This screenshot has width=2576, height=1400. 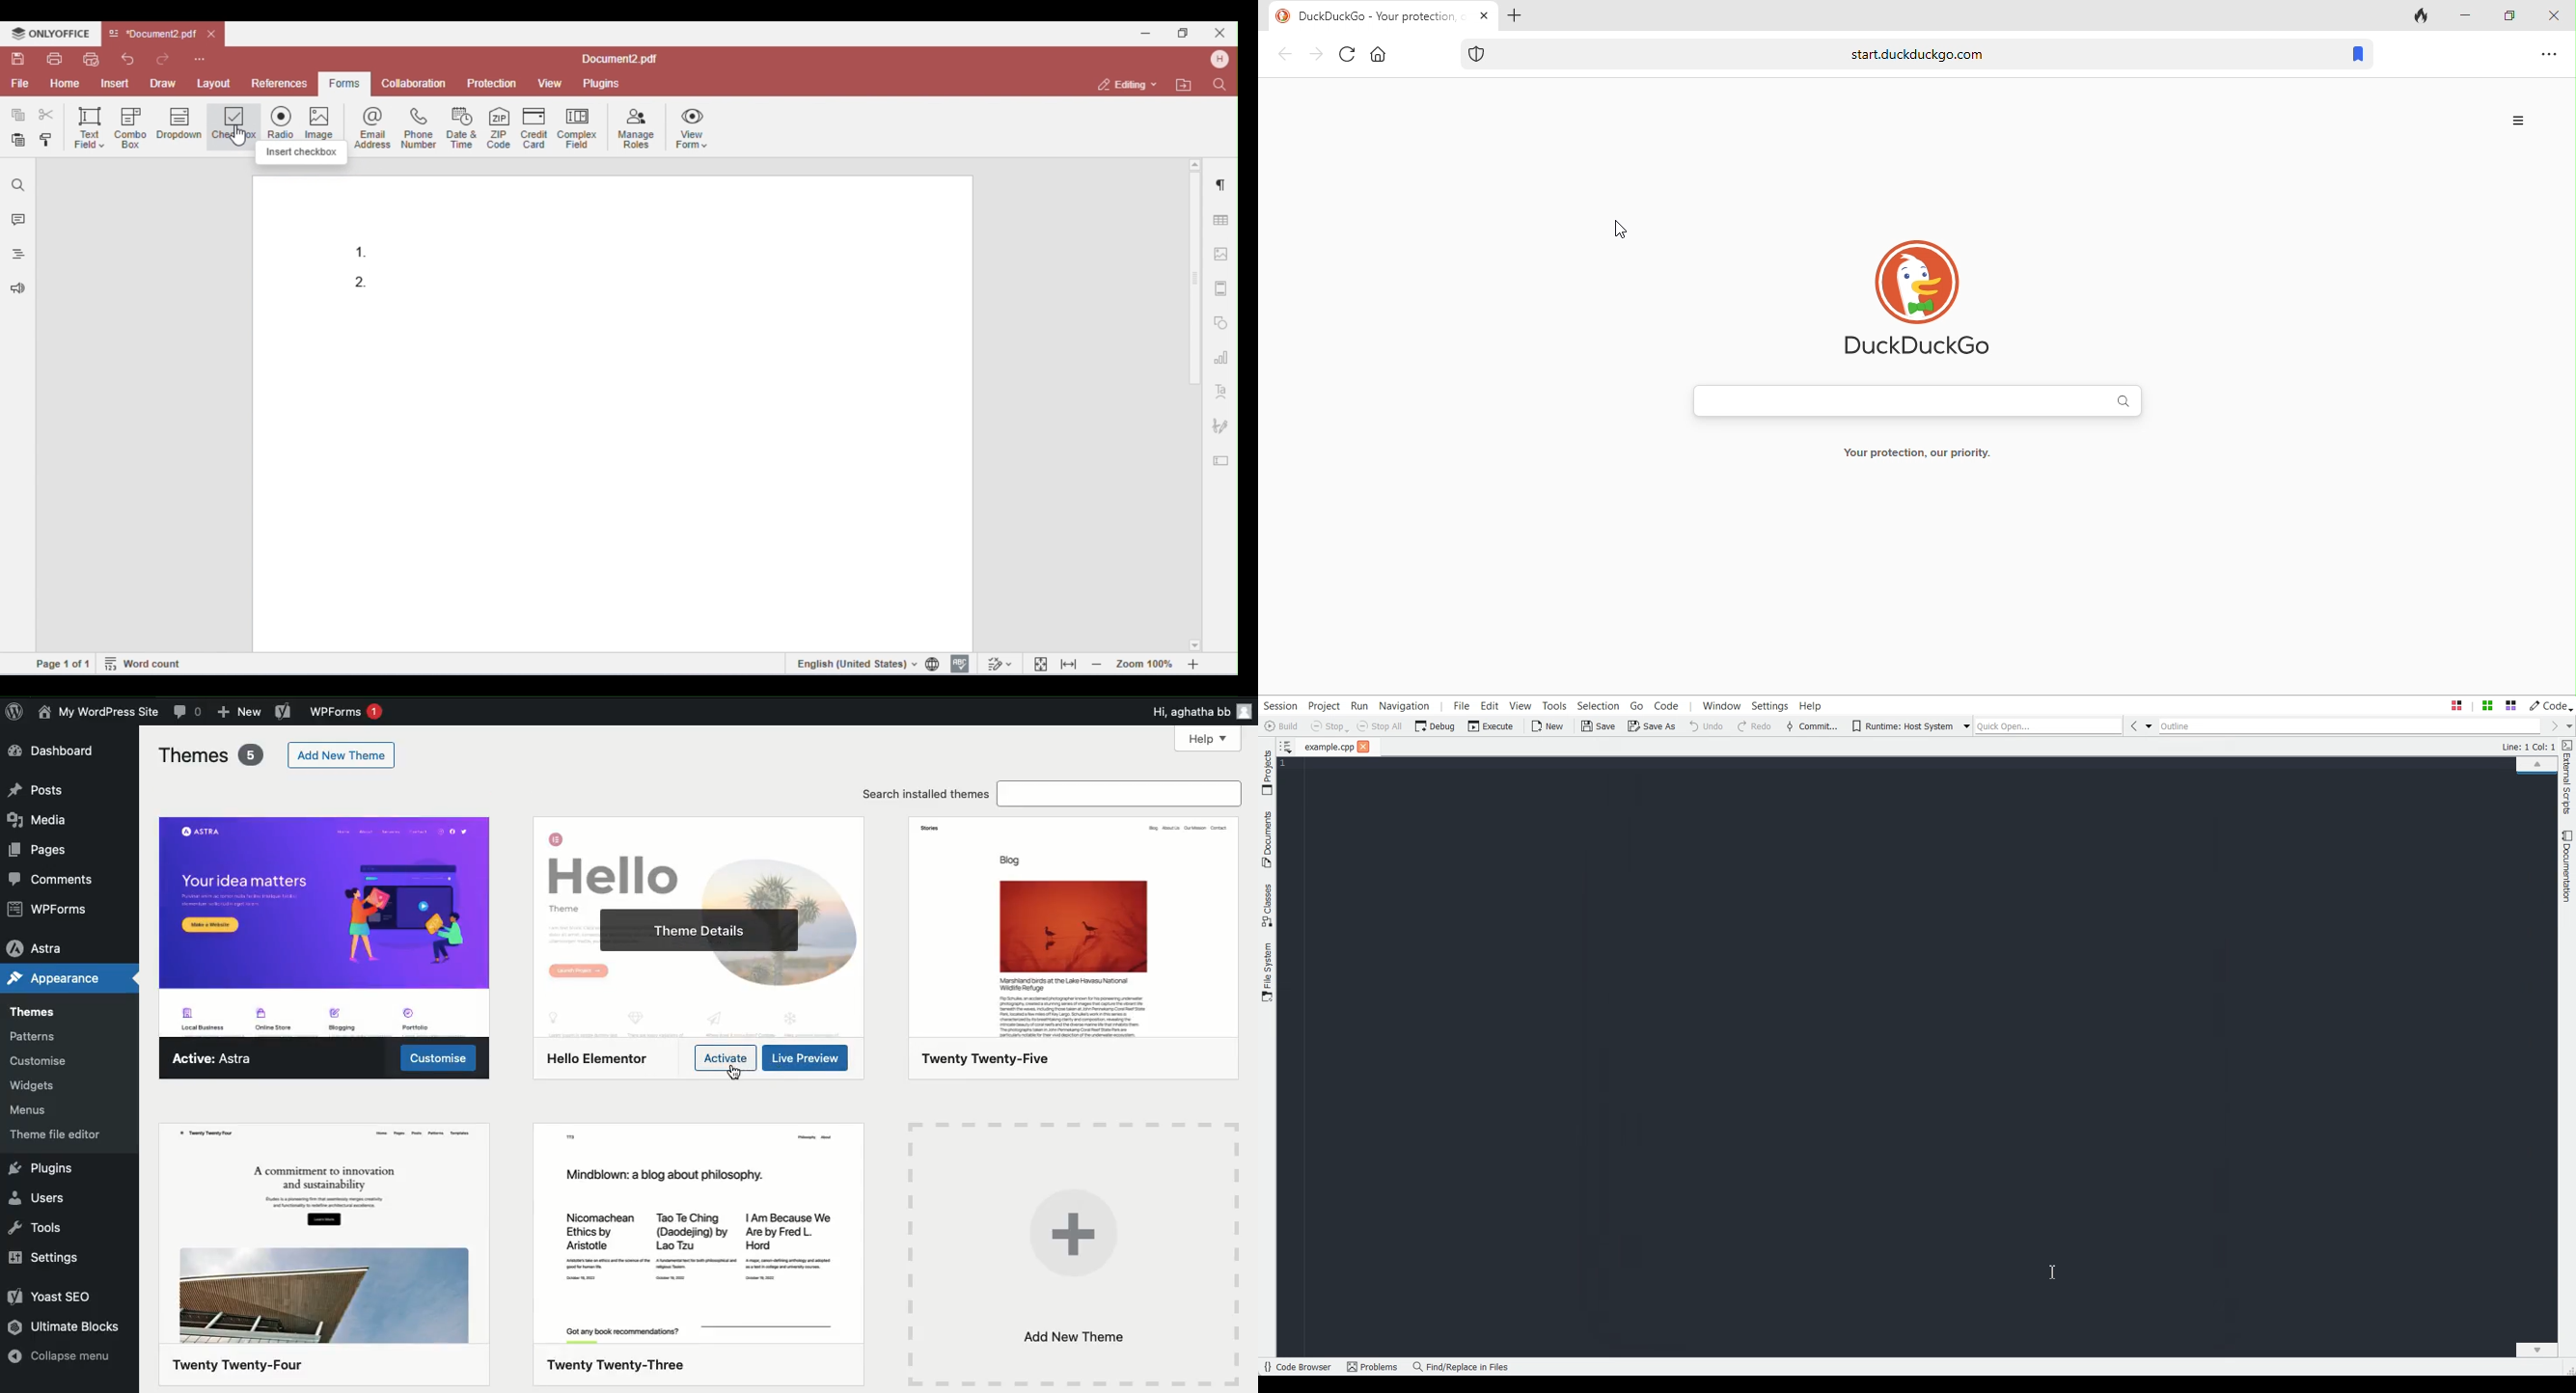 What do you see at coordinates (62, 1354) in the screenshot?
I see `Collapse menu` at bounding box center [62, 1354].